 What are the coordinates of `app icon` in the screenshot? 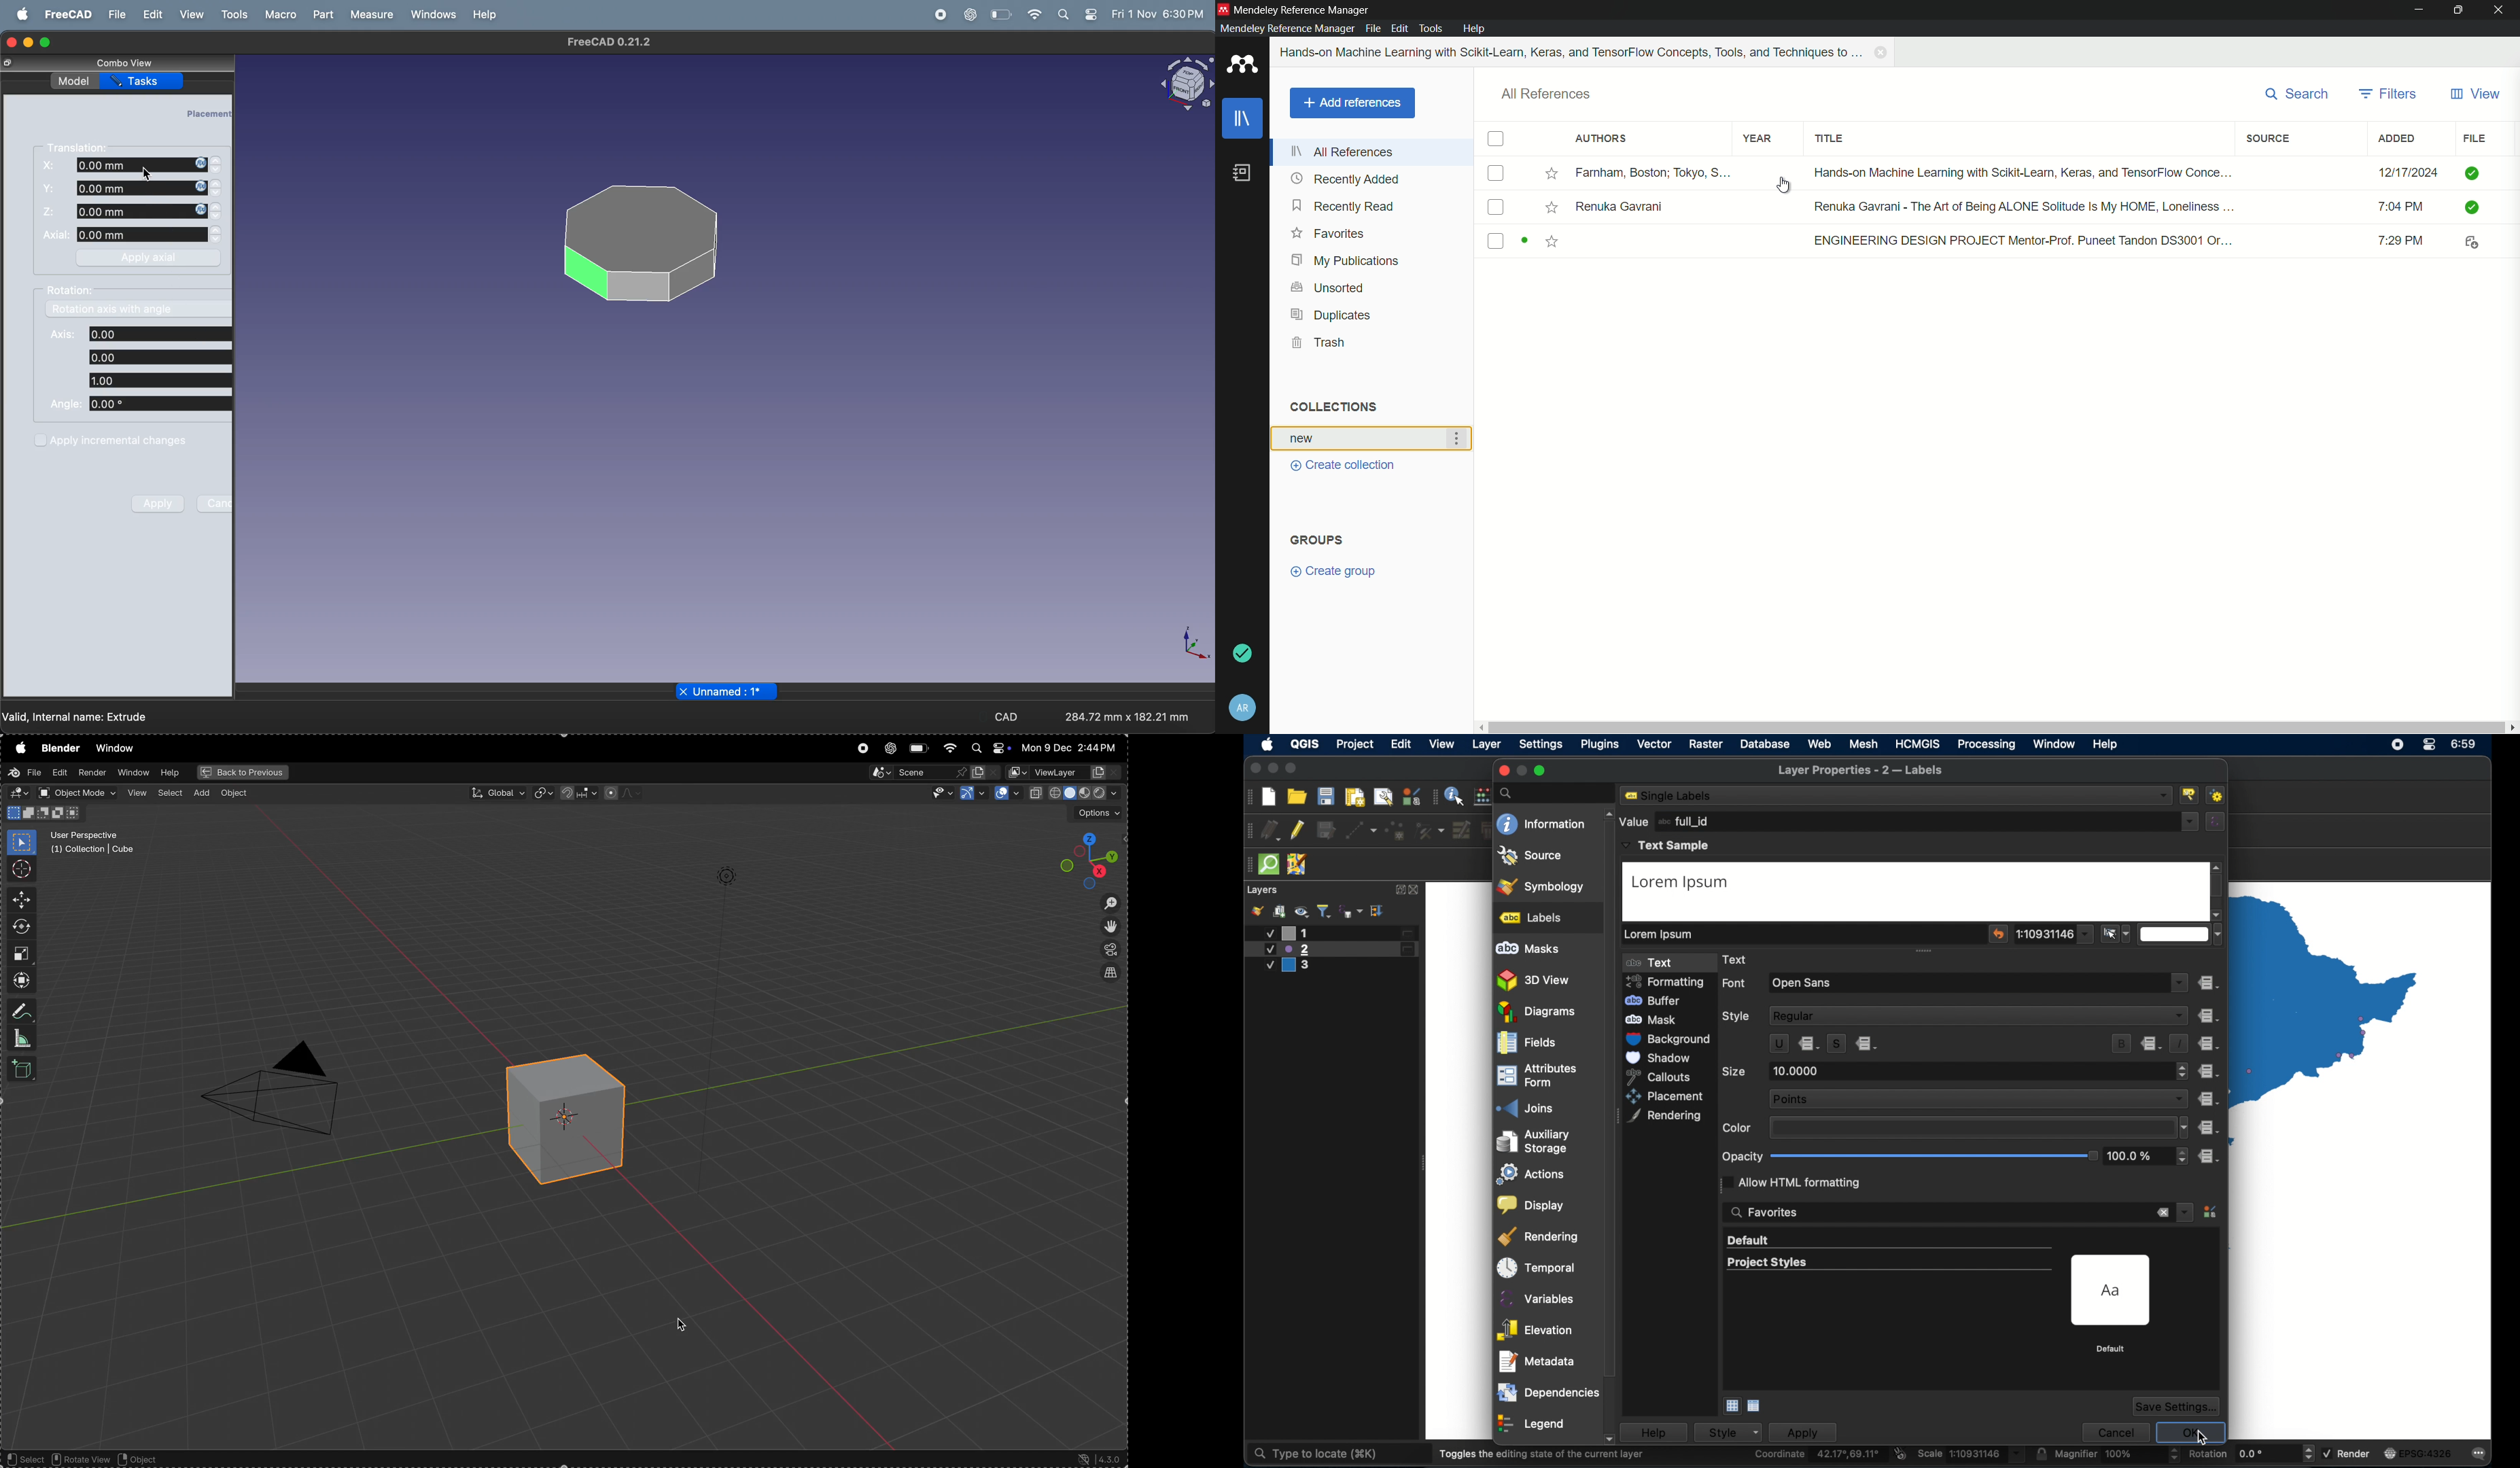 It's located at (1223, 10).